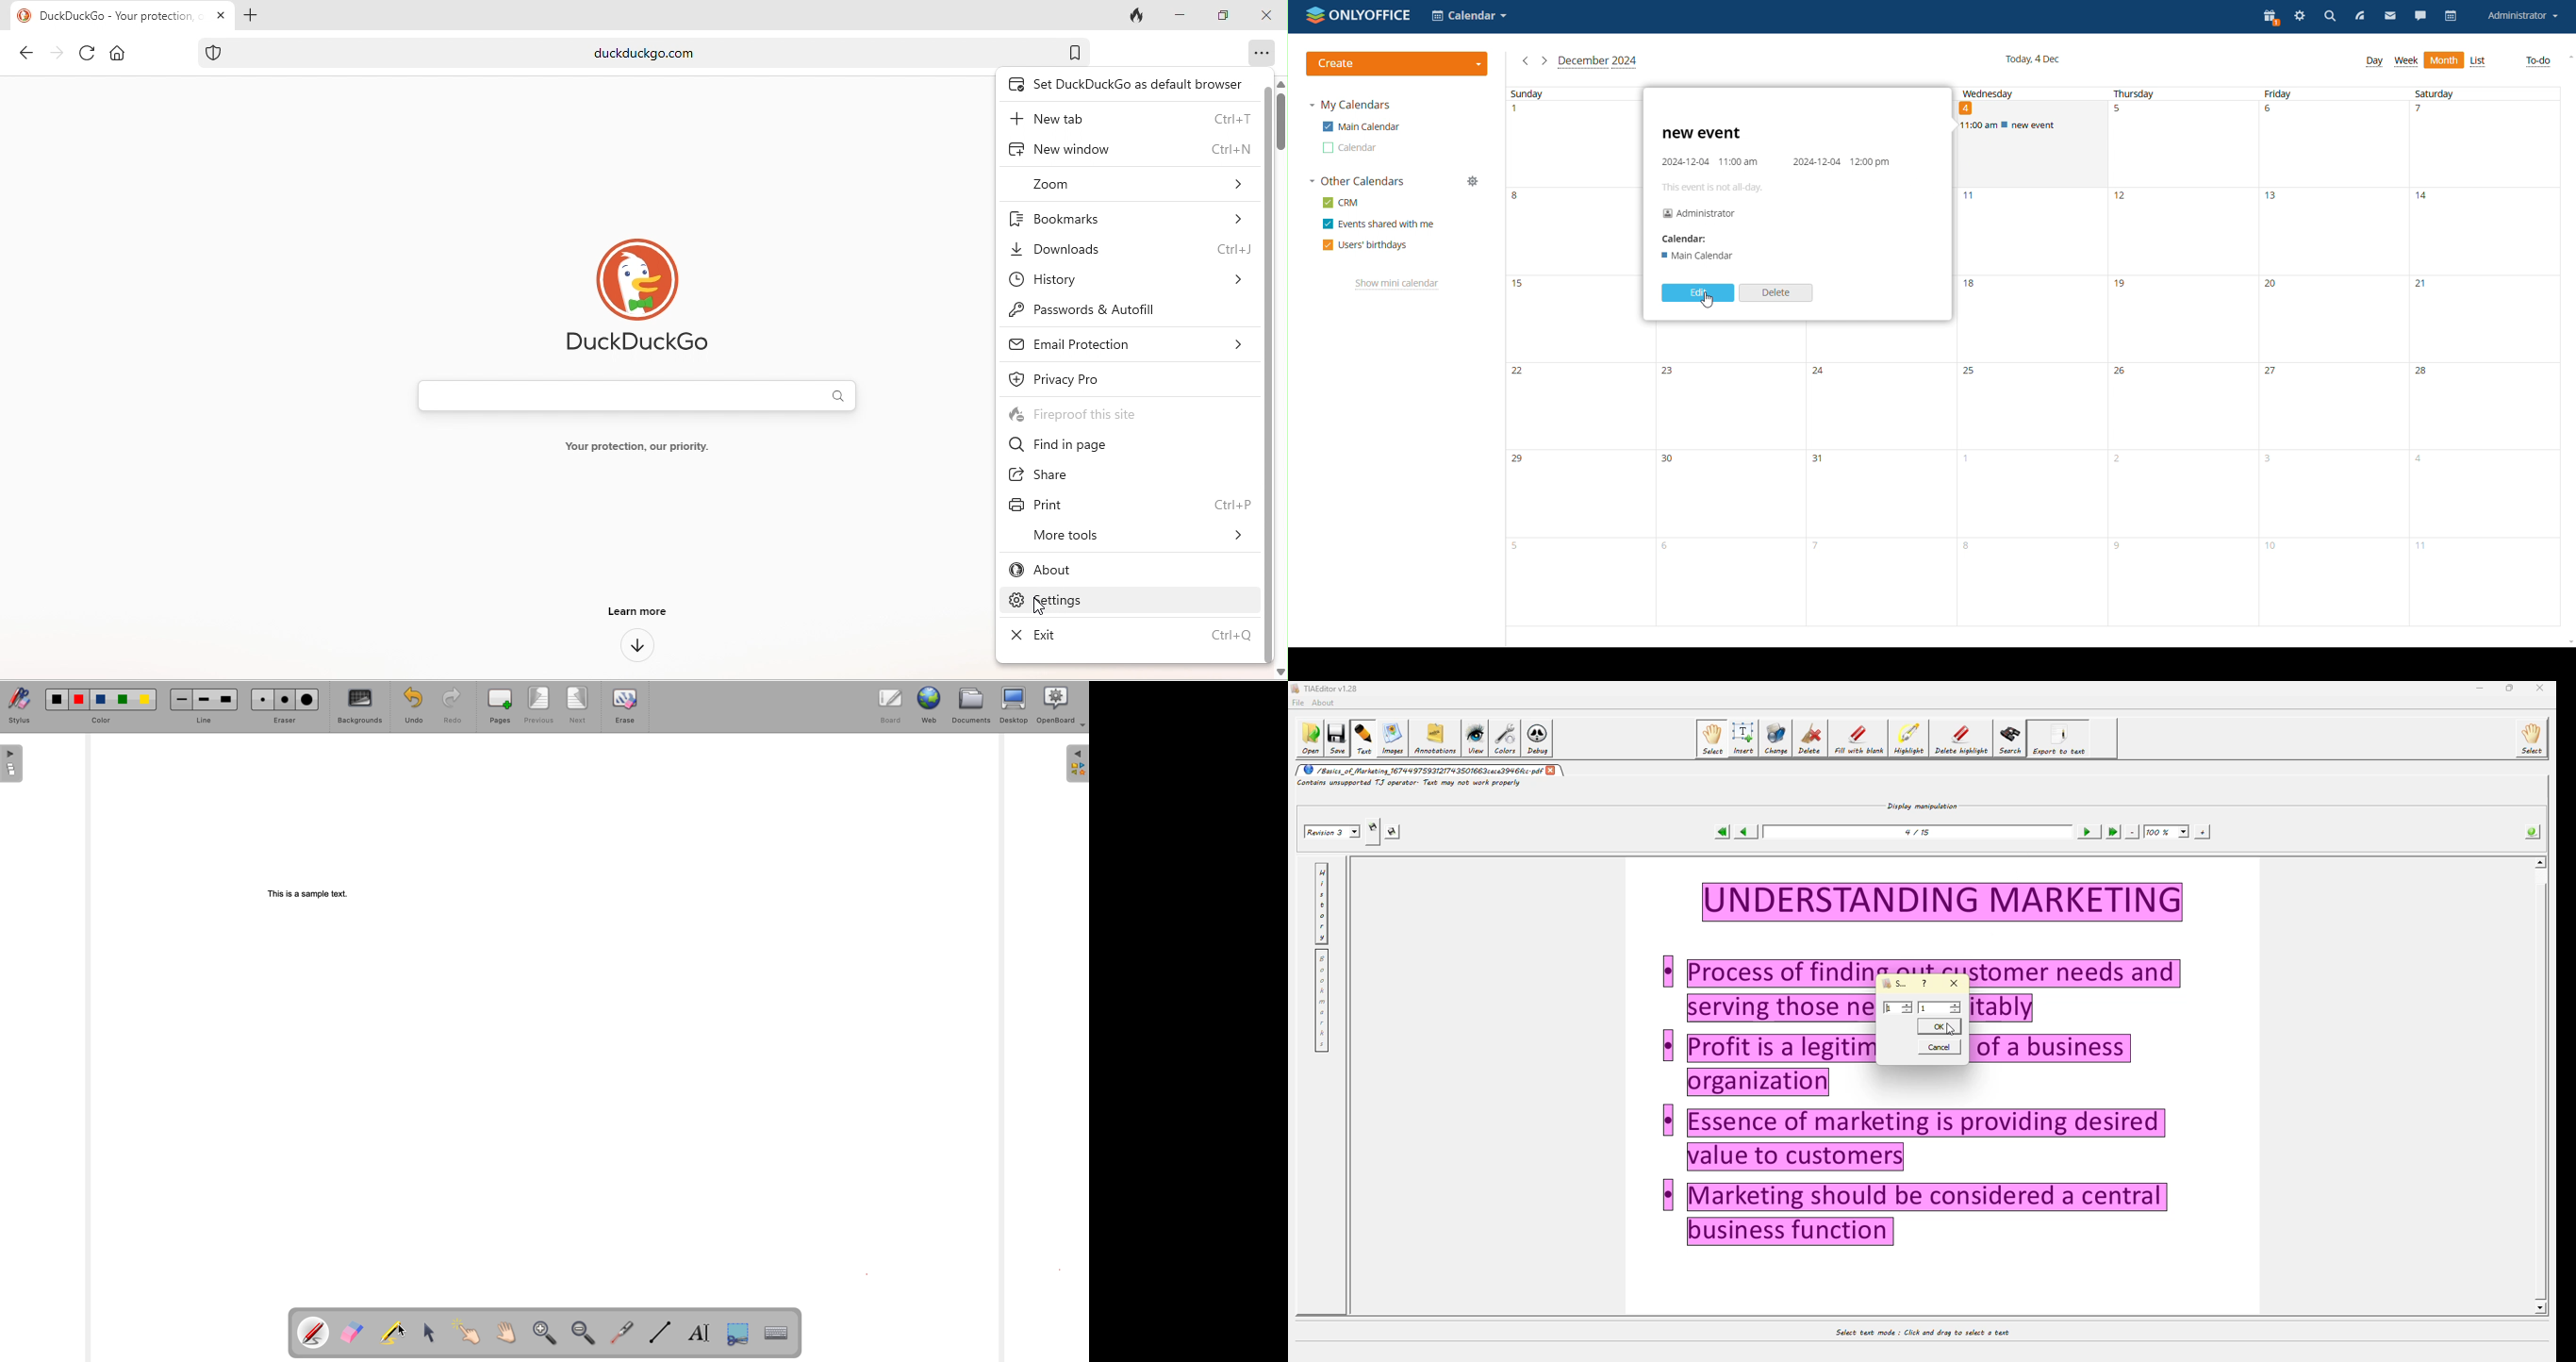 The width and height of the screenshot is (2576, 1372). I want to click on vertical scroll bar, so click(1280, 122).